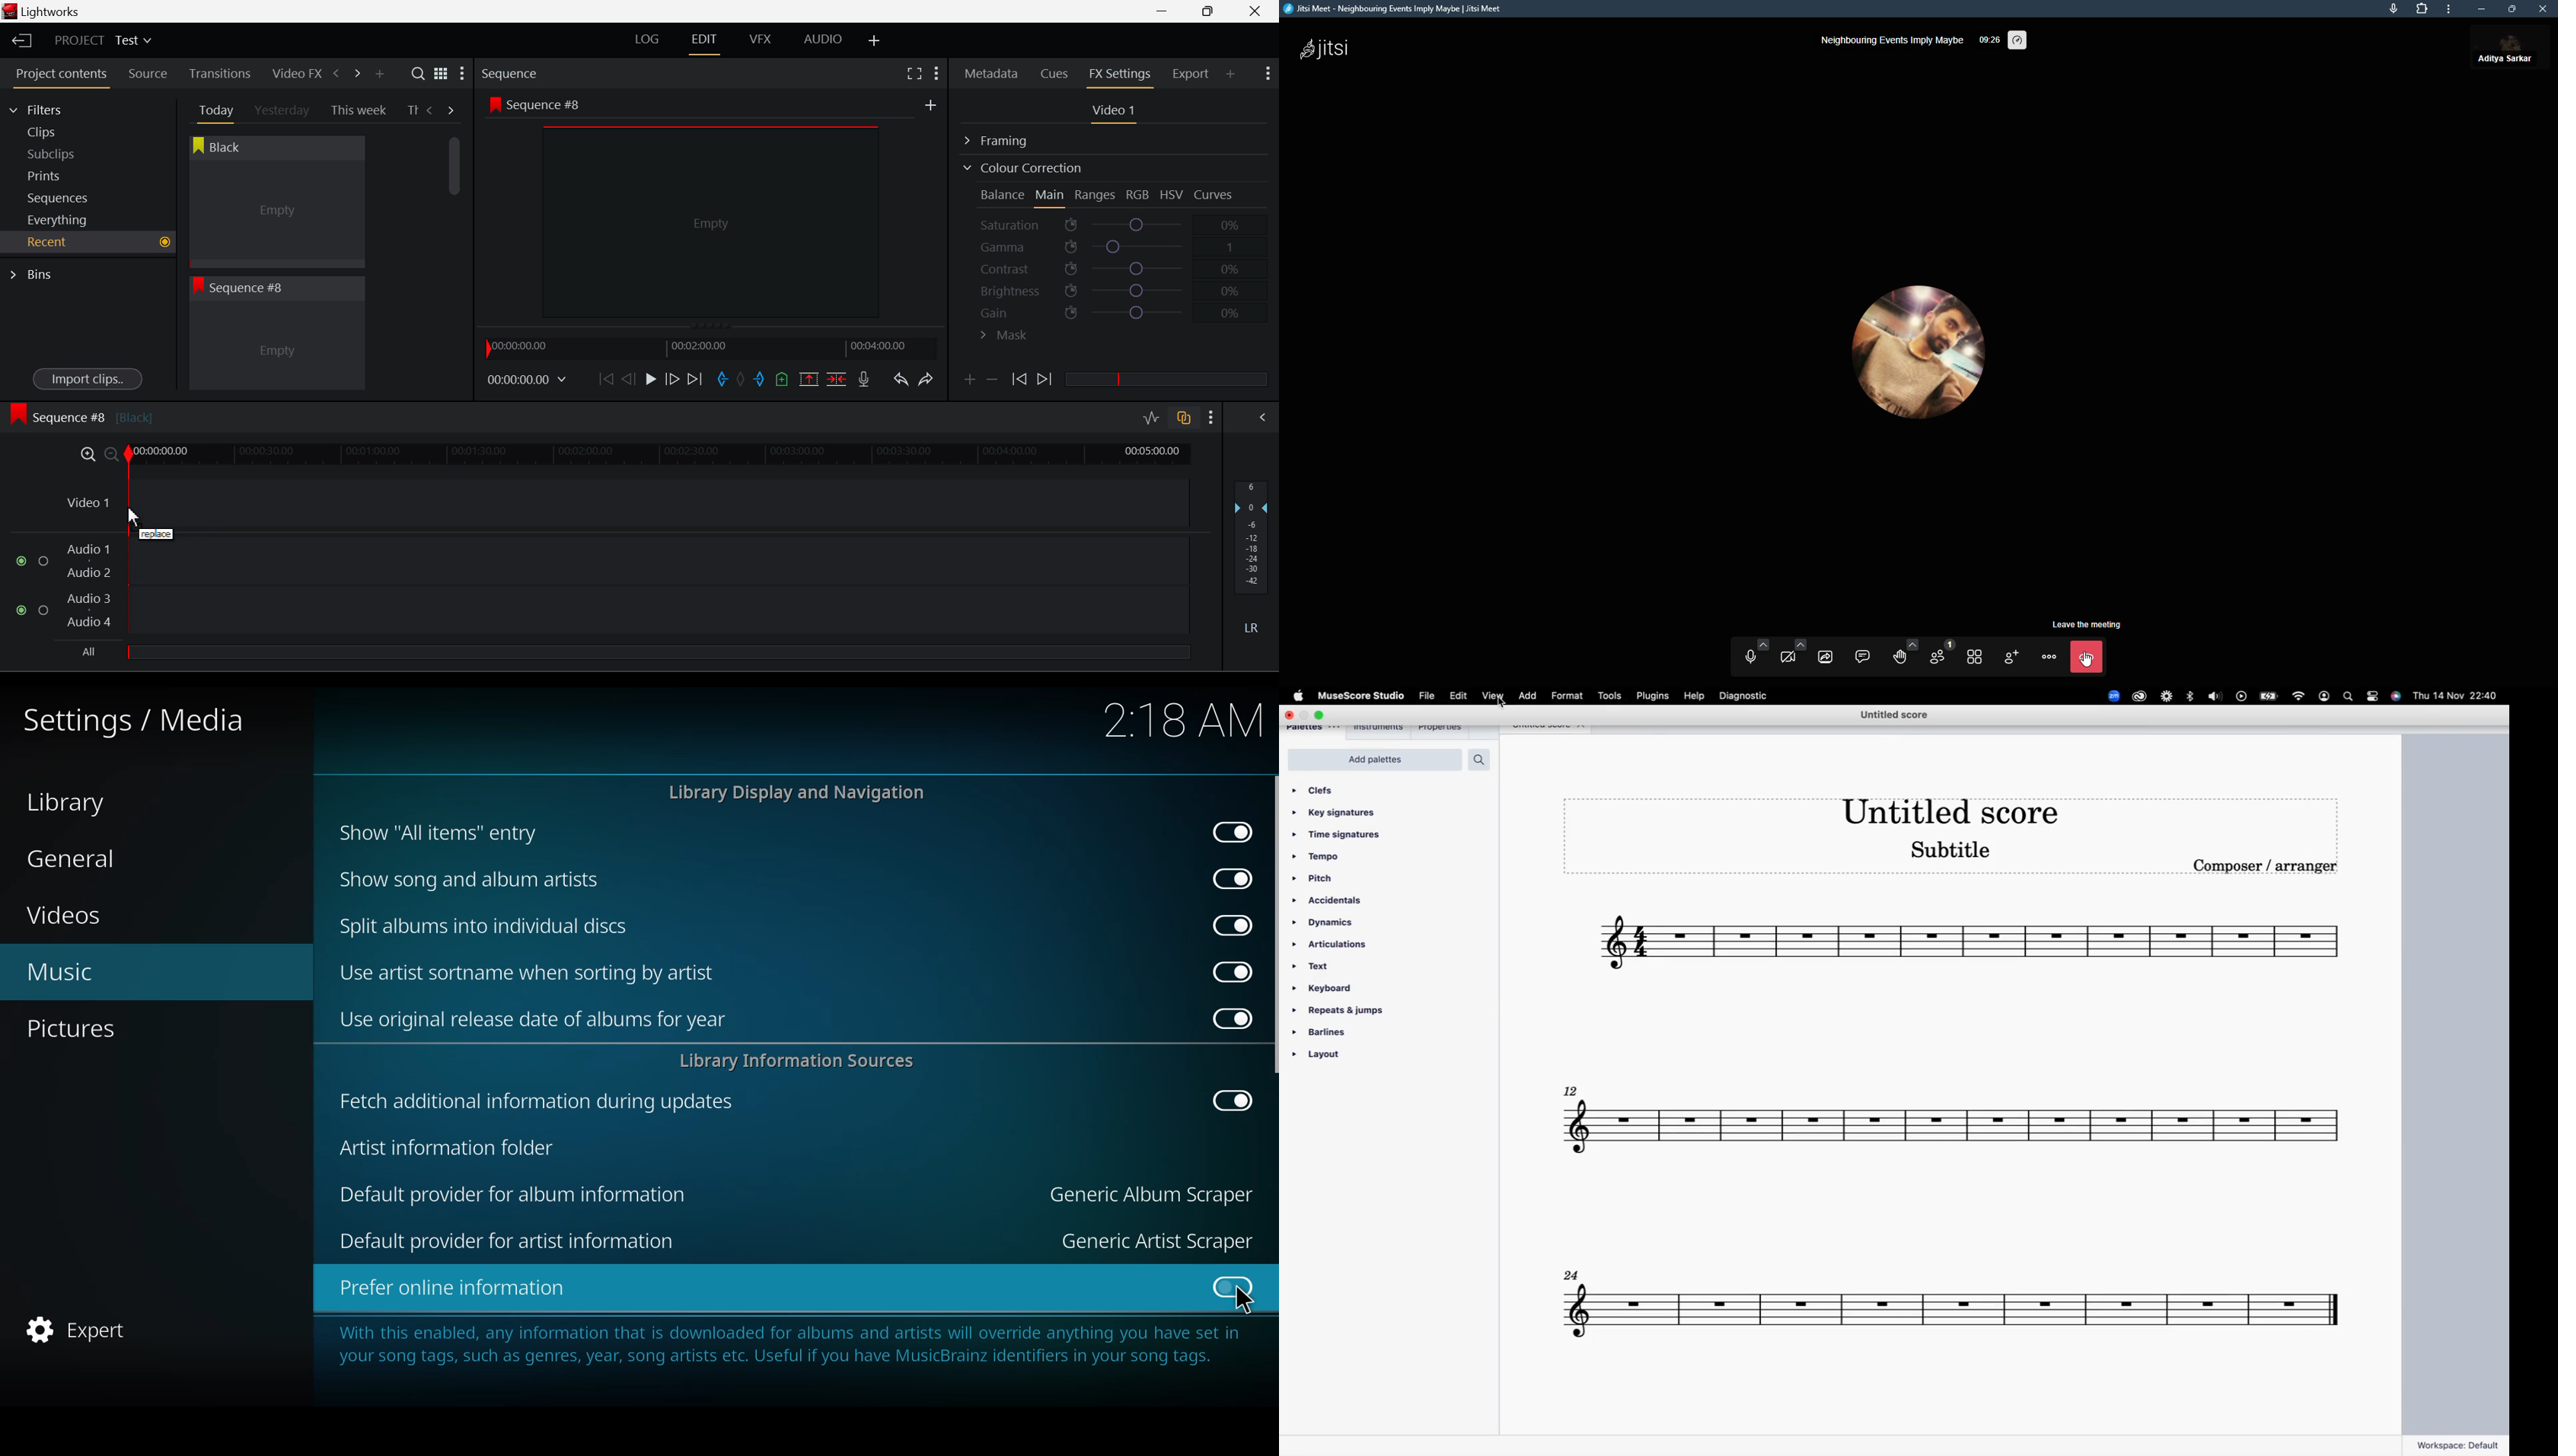 This screenshot has width=2576, height=1456. Describe the element at coordinates (73, 803) in the screenshot. I see `library` at that location.